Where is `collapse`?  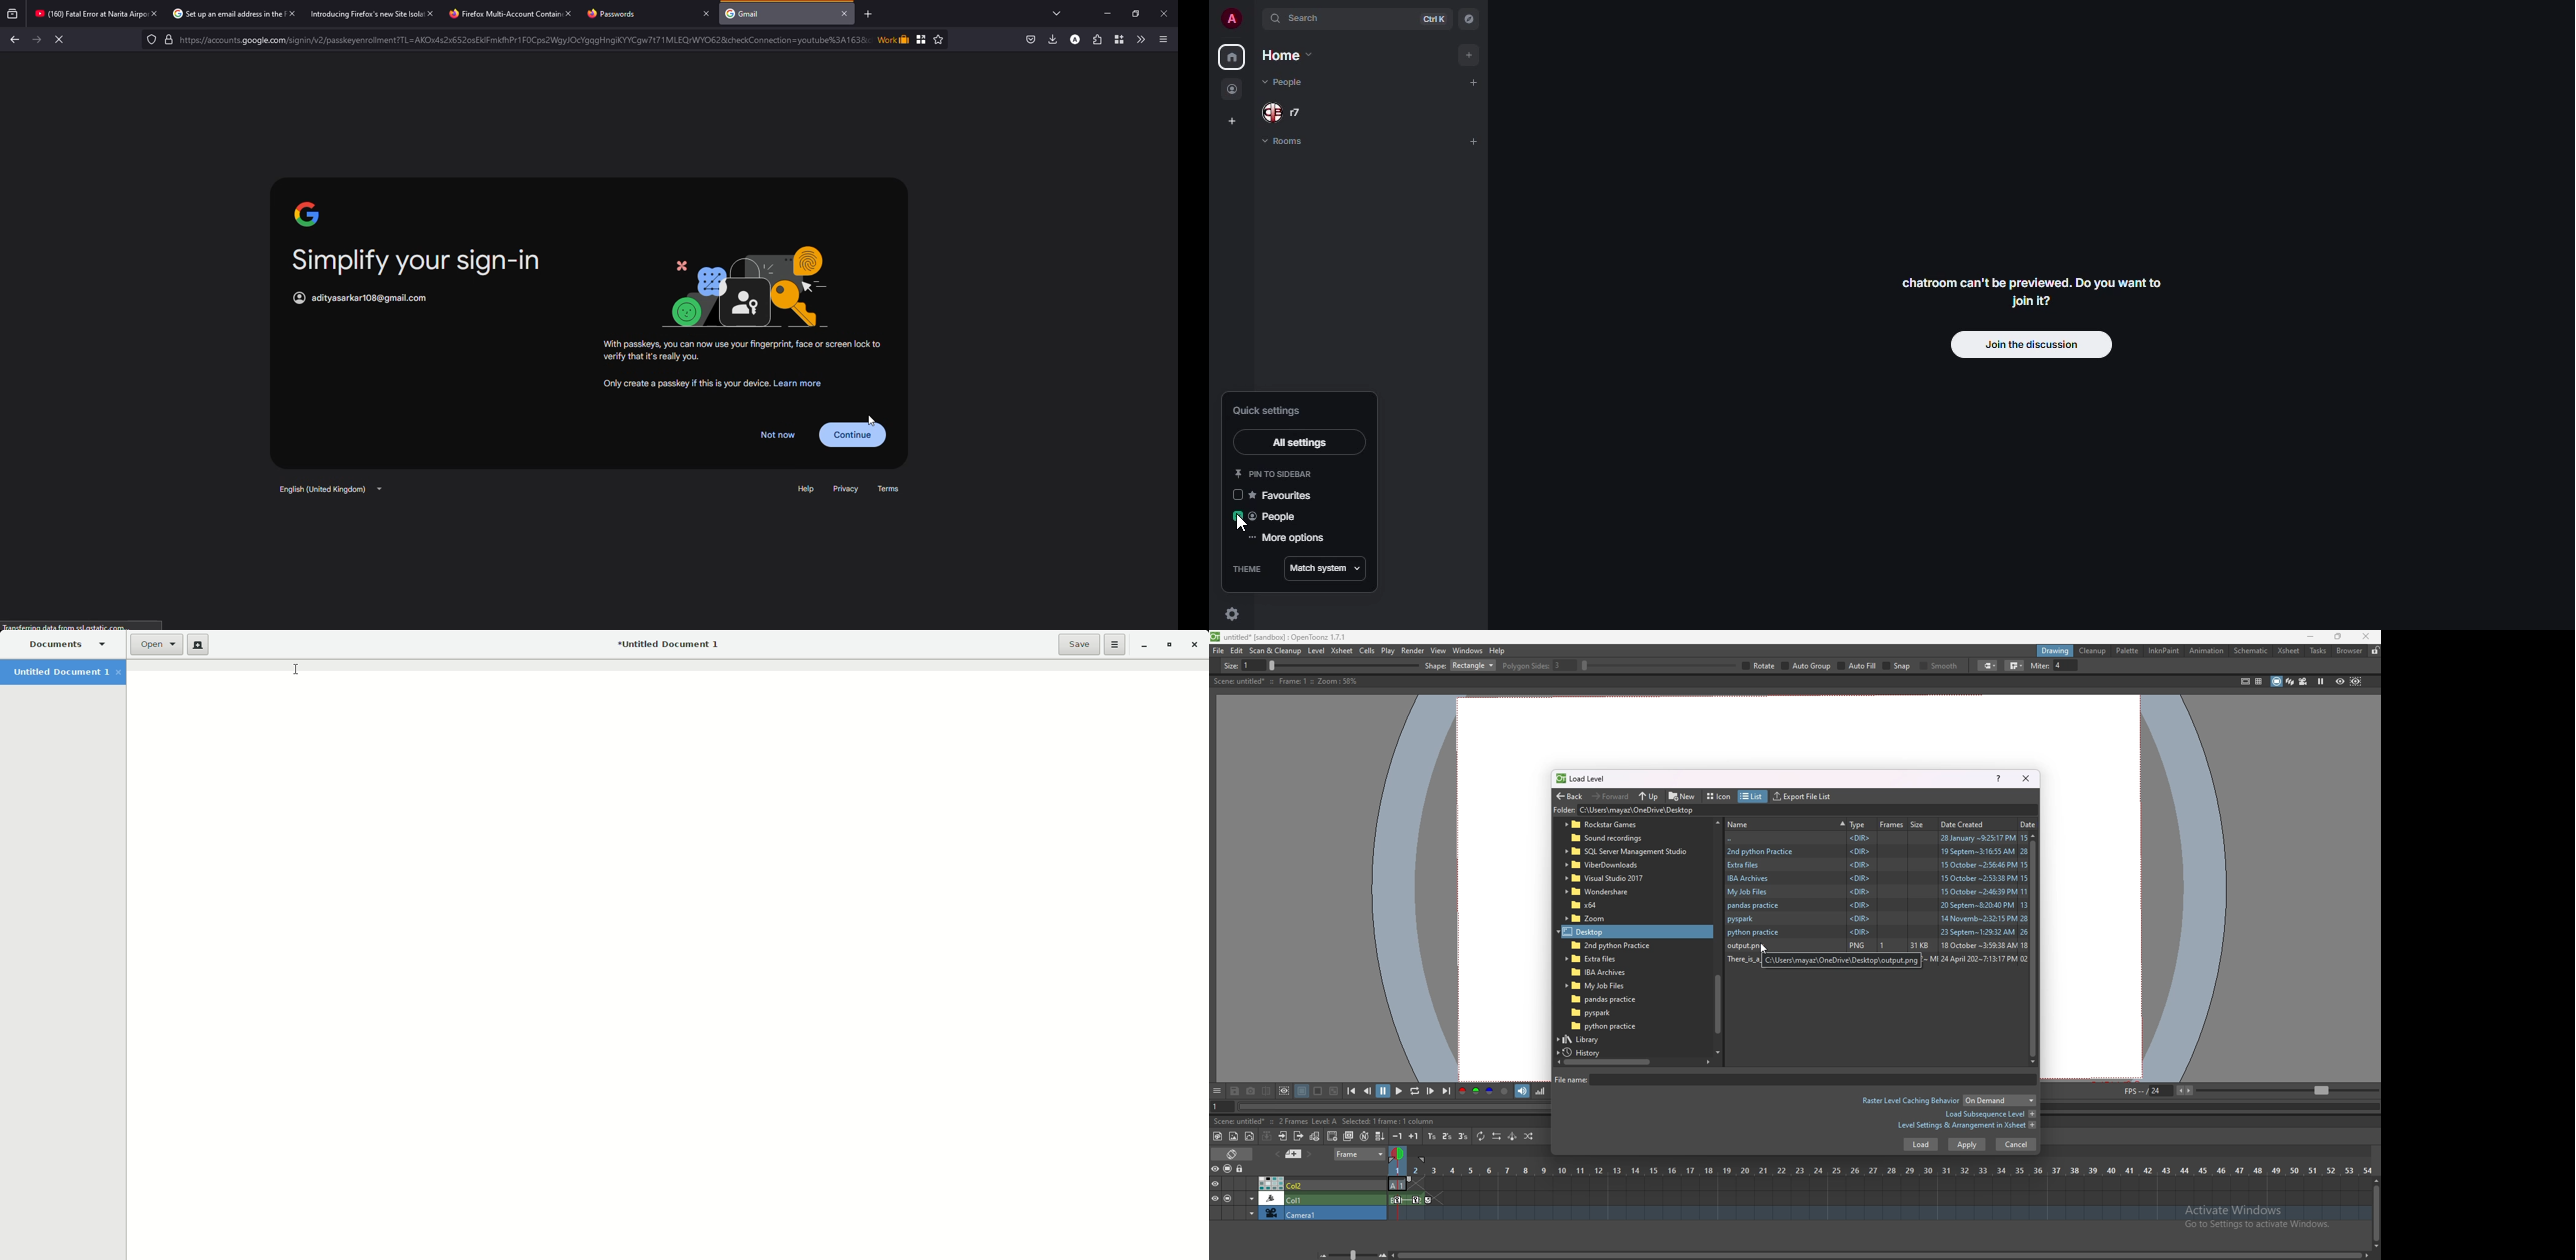
collapse is located at coordinates (1266, 1135).